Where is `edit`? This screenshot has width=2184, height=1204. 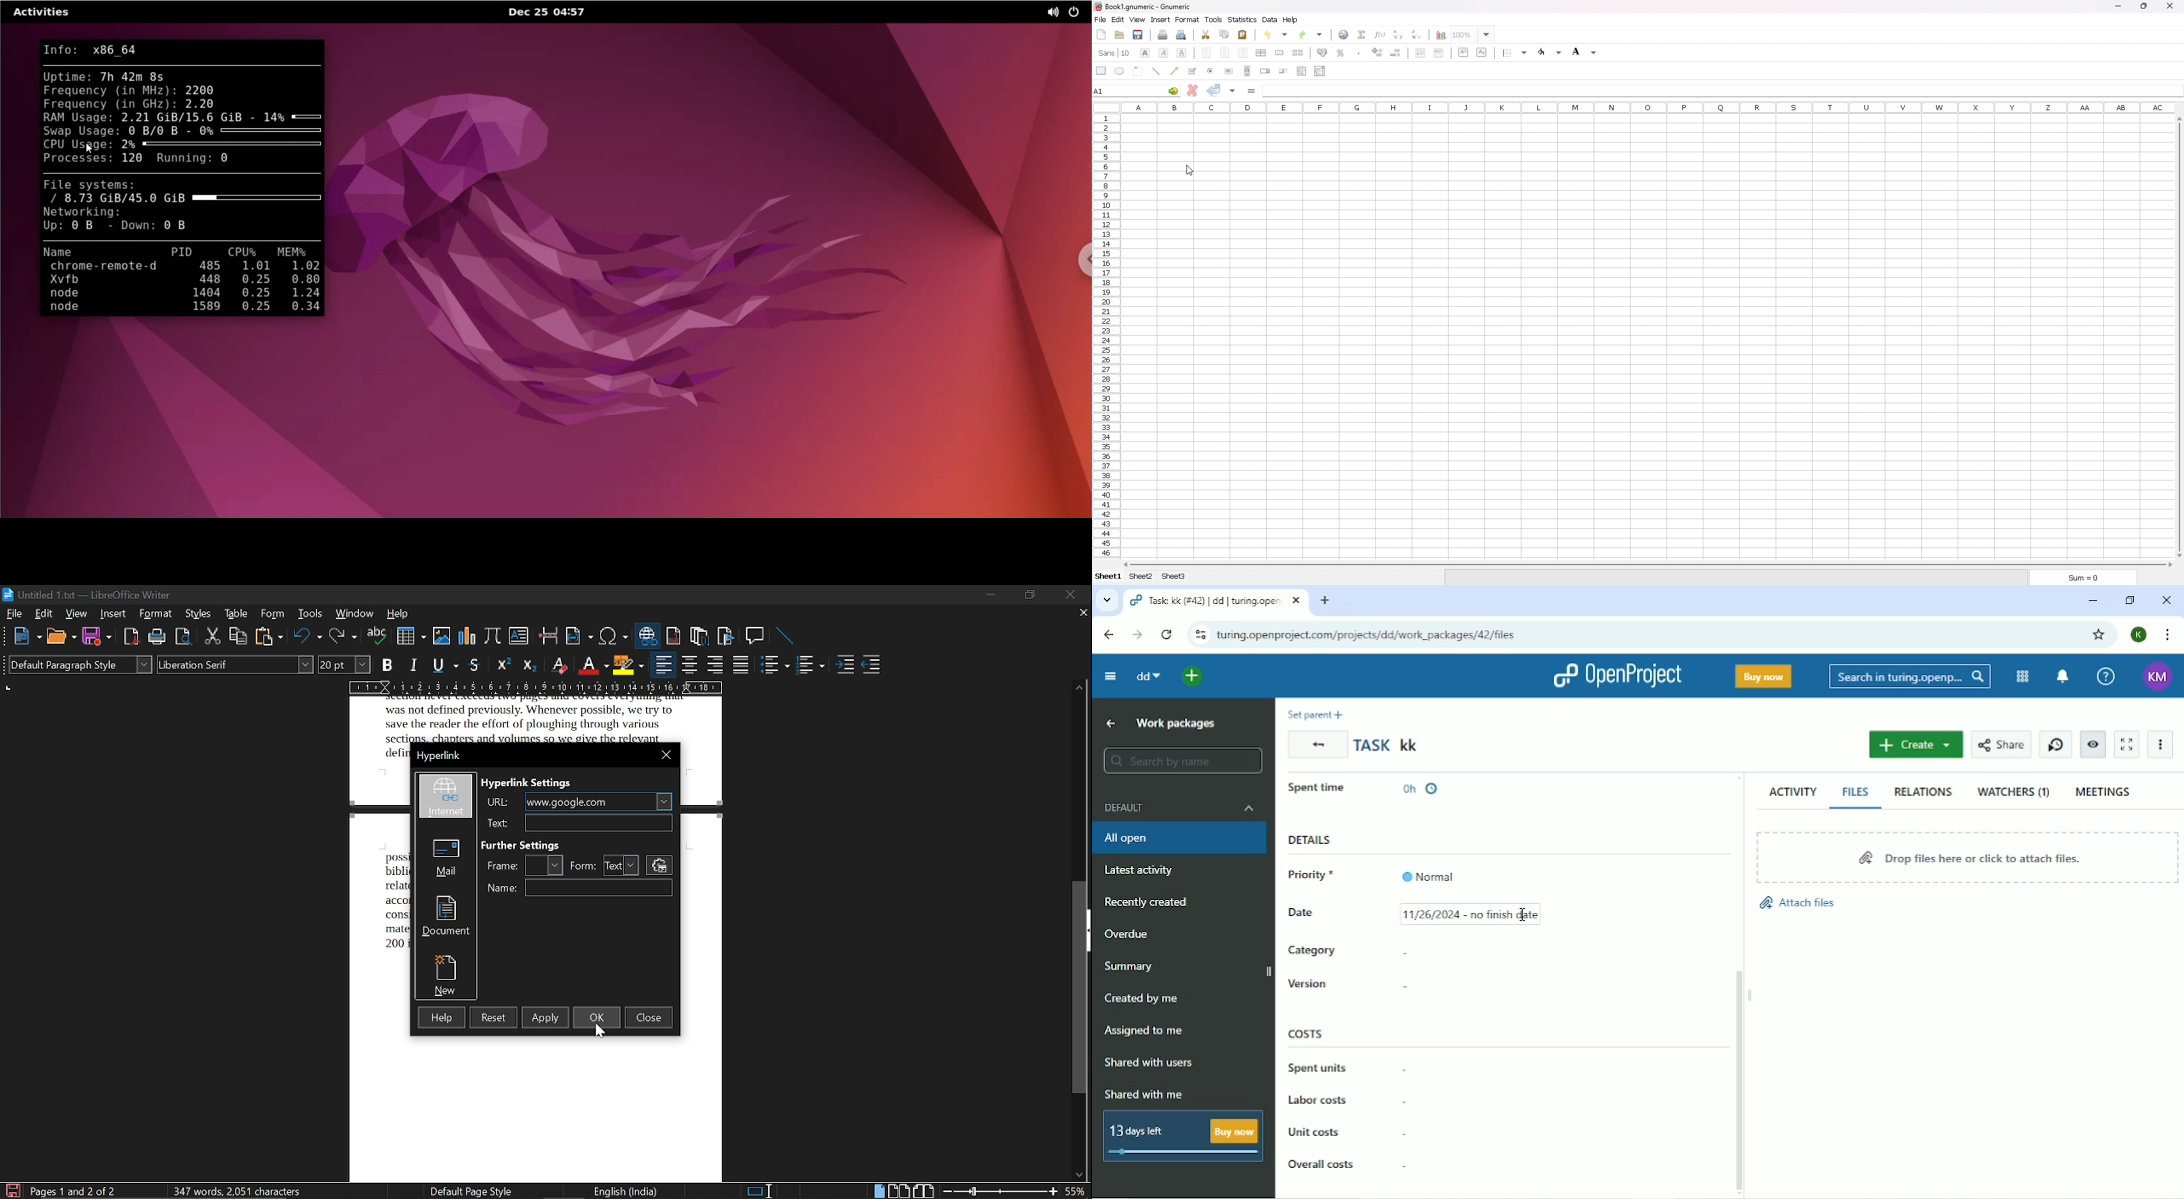
edit is located at coordinates (43, 613).